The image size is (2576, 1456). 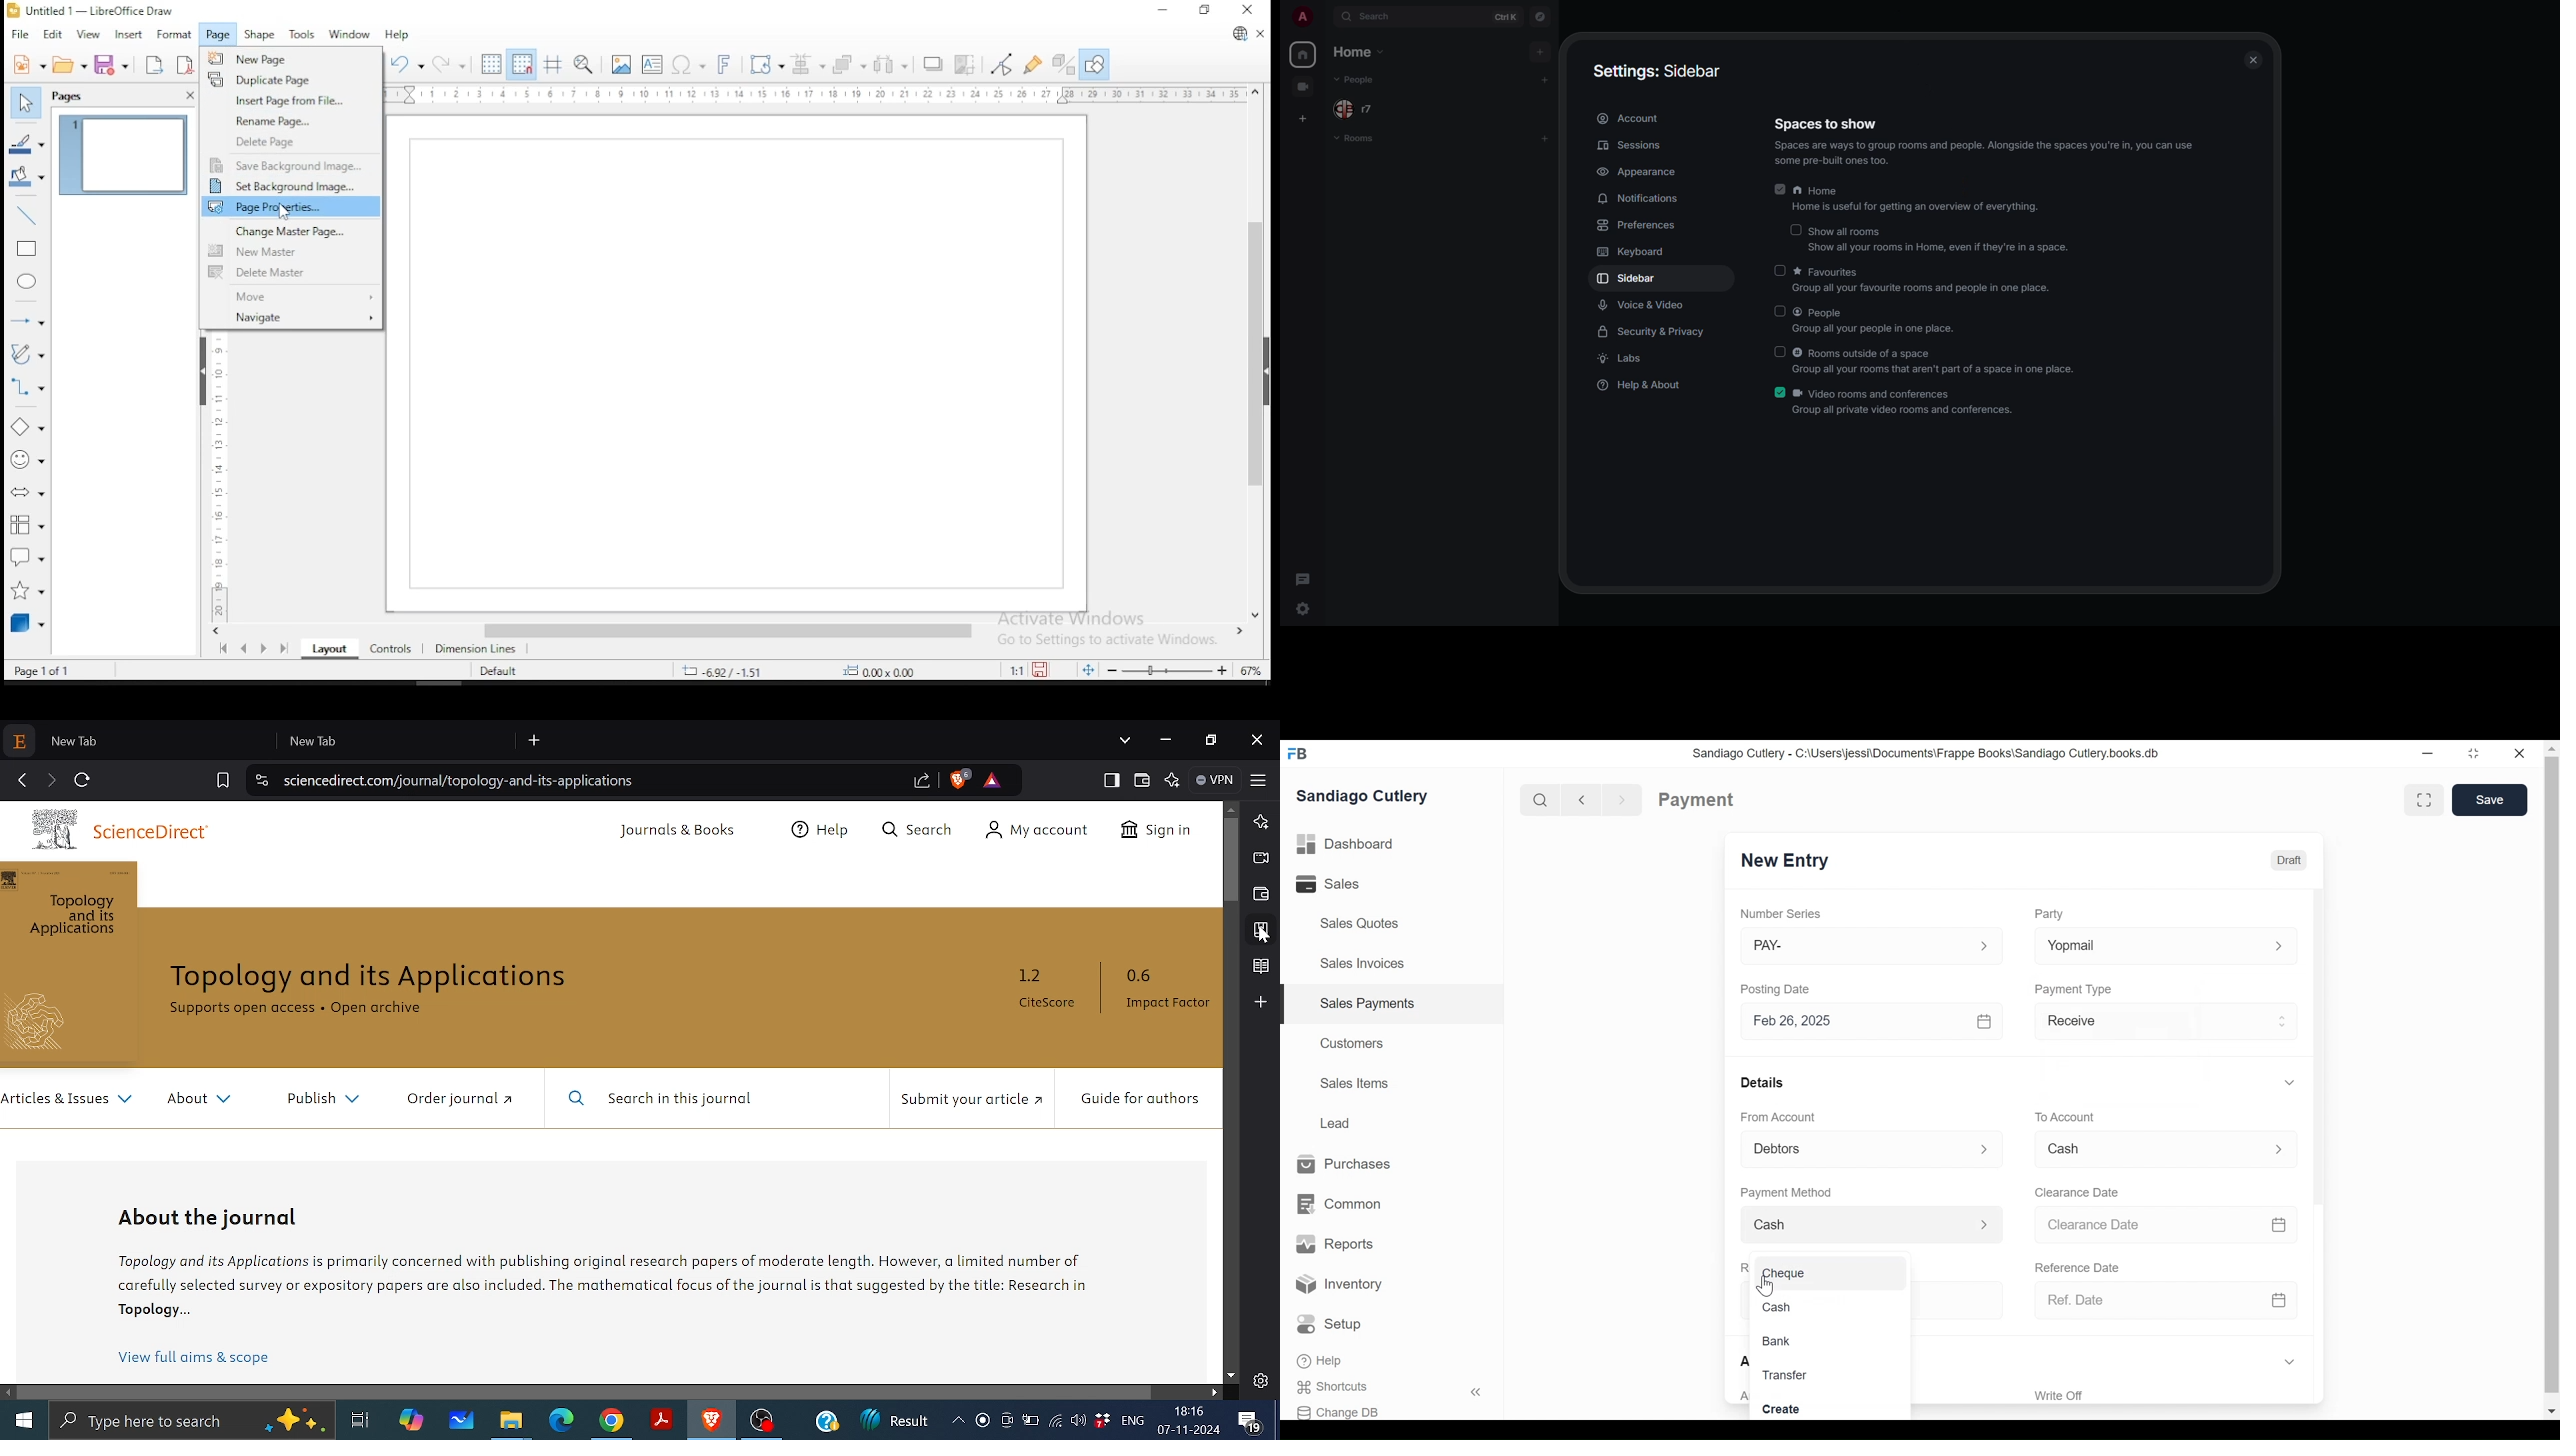 I want to click on Scroll down, so click(x=2550, y=1410).